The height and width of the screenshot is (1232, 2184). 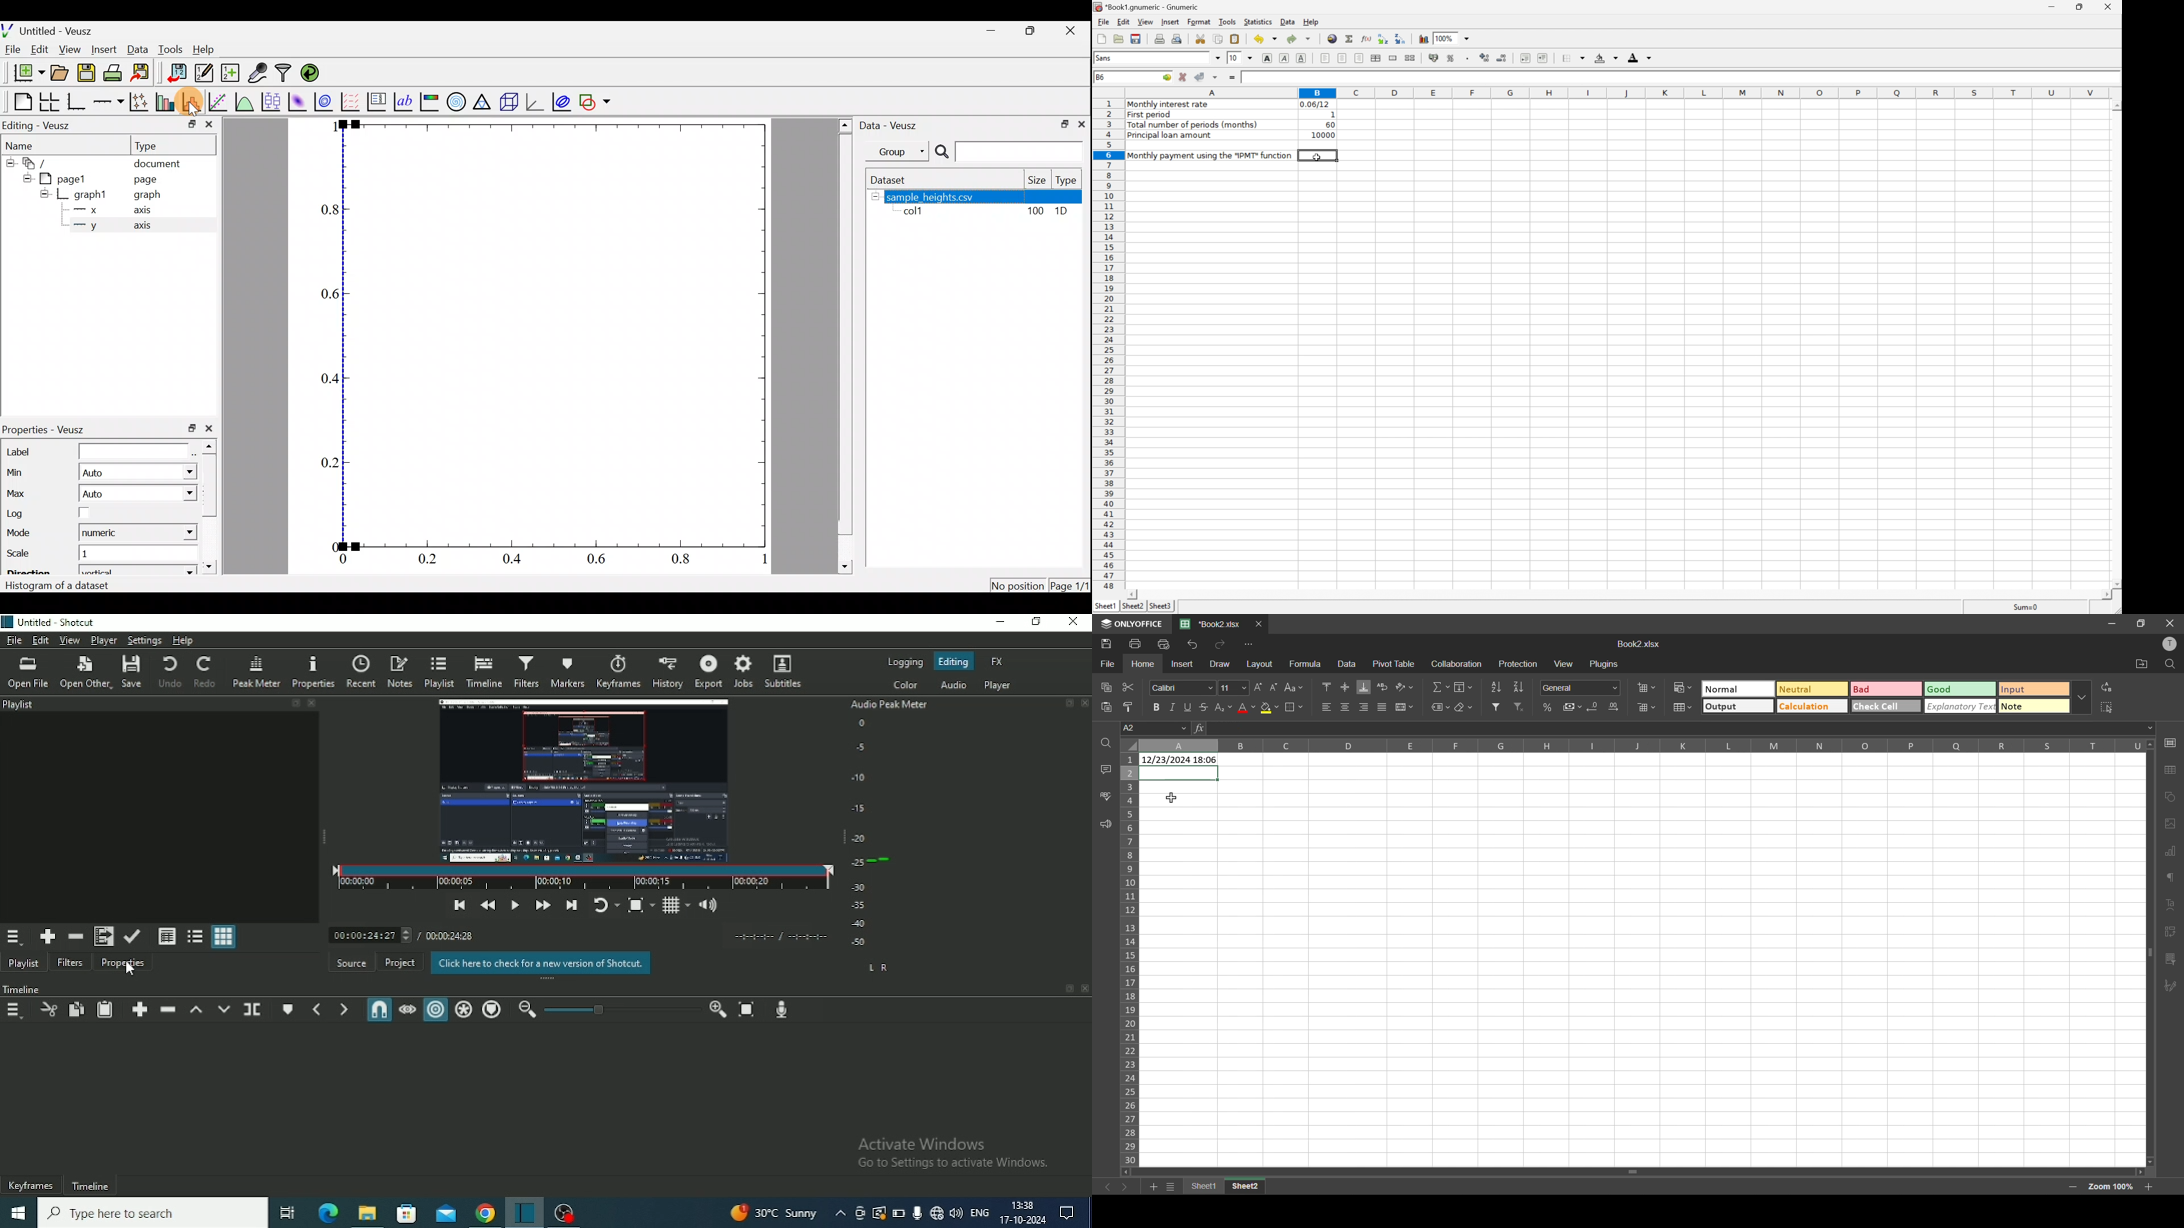 I want to click on Internet, so click(x=936, y=1214).